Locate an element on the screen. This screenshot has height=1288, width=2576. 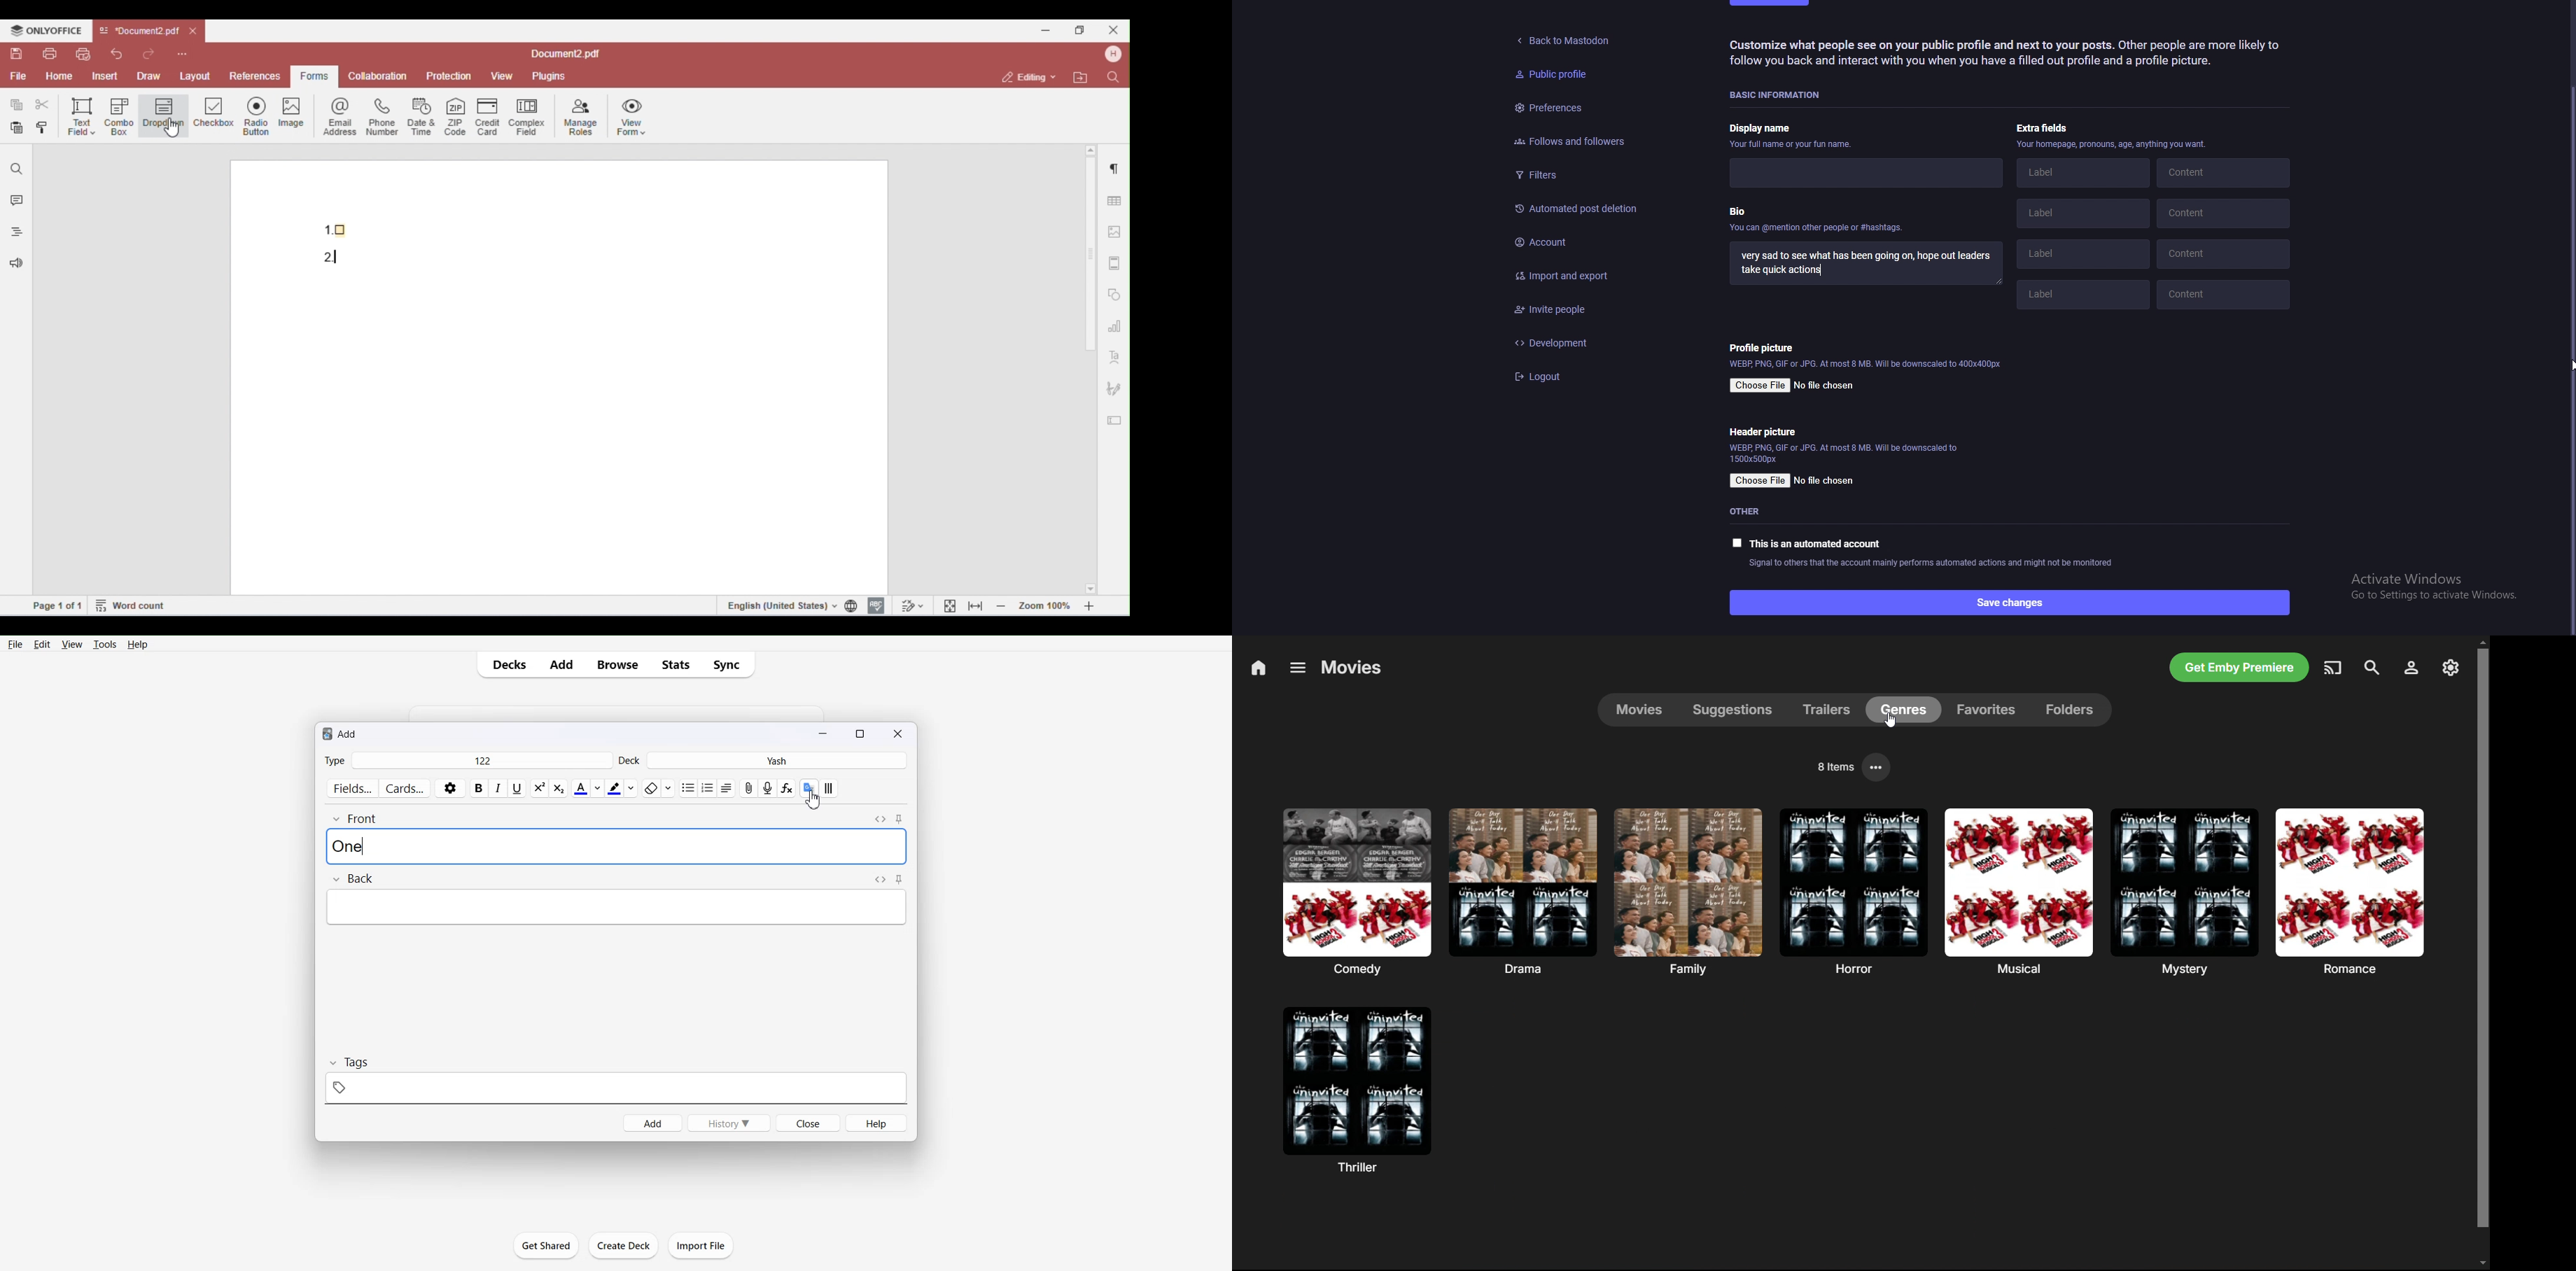
Text is located at coordinates (352, 845).